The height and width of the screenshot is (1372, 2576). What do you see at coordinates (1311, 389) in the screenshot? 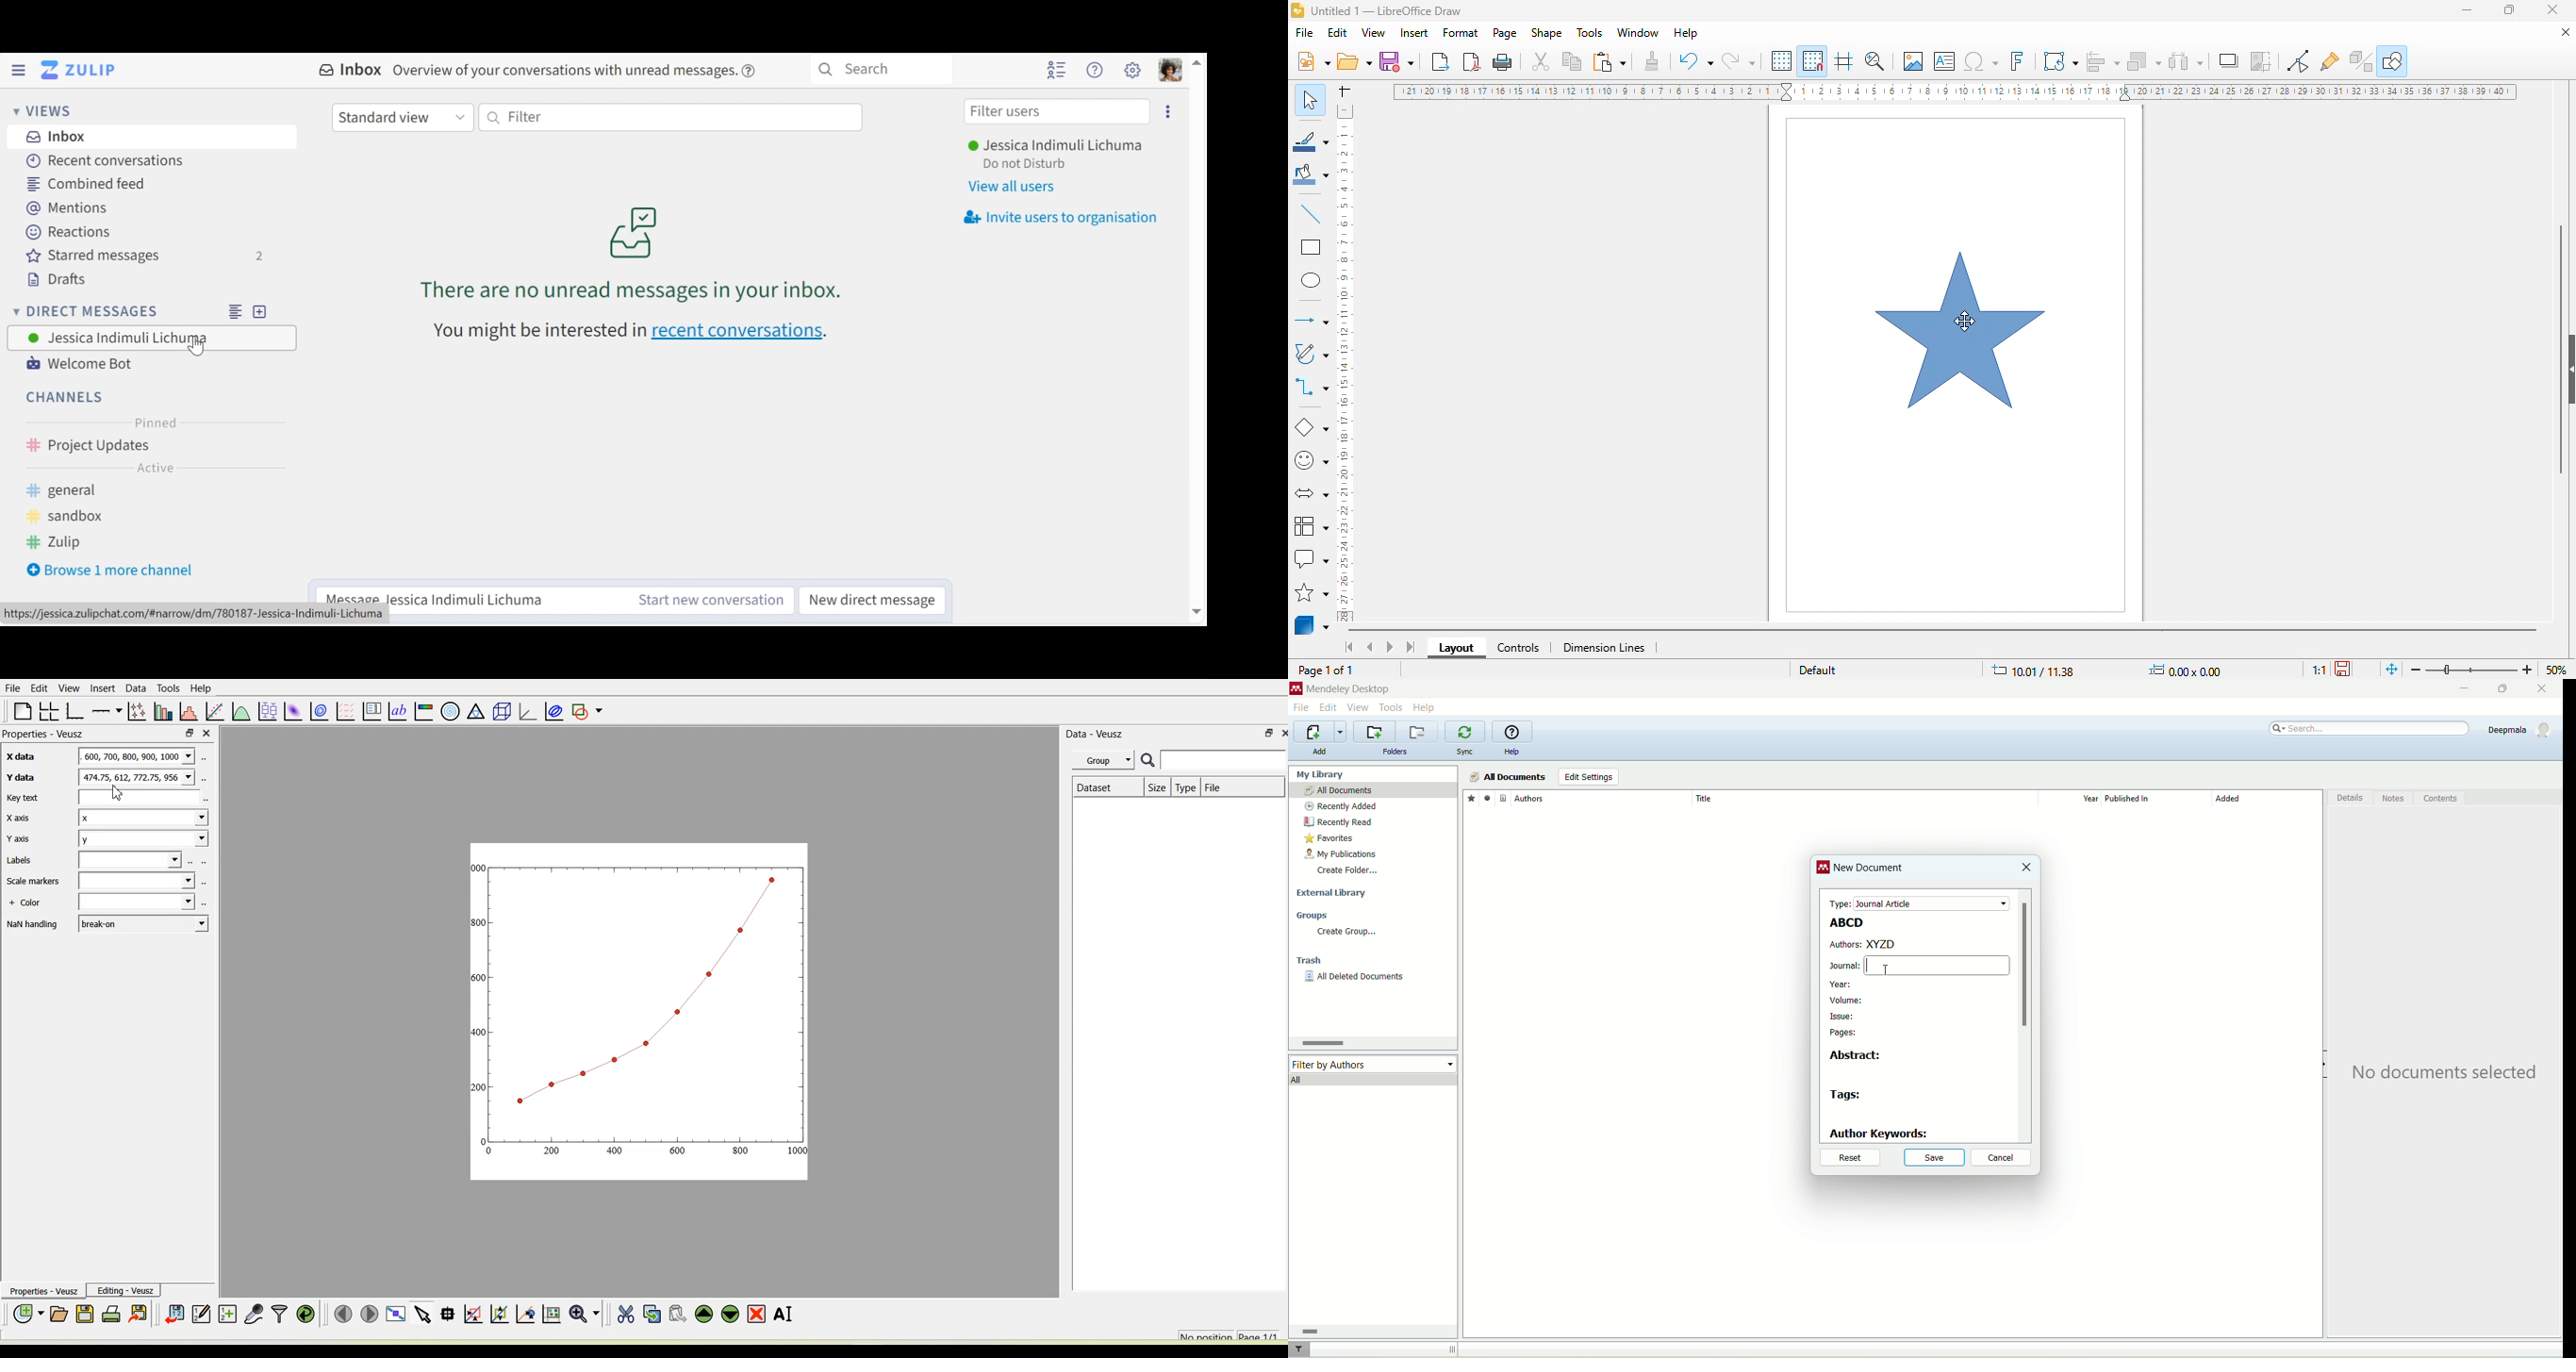
I see `connector` at bounding box center [1311, 389].